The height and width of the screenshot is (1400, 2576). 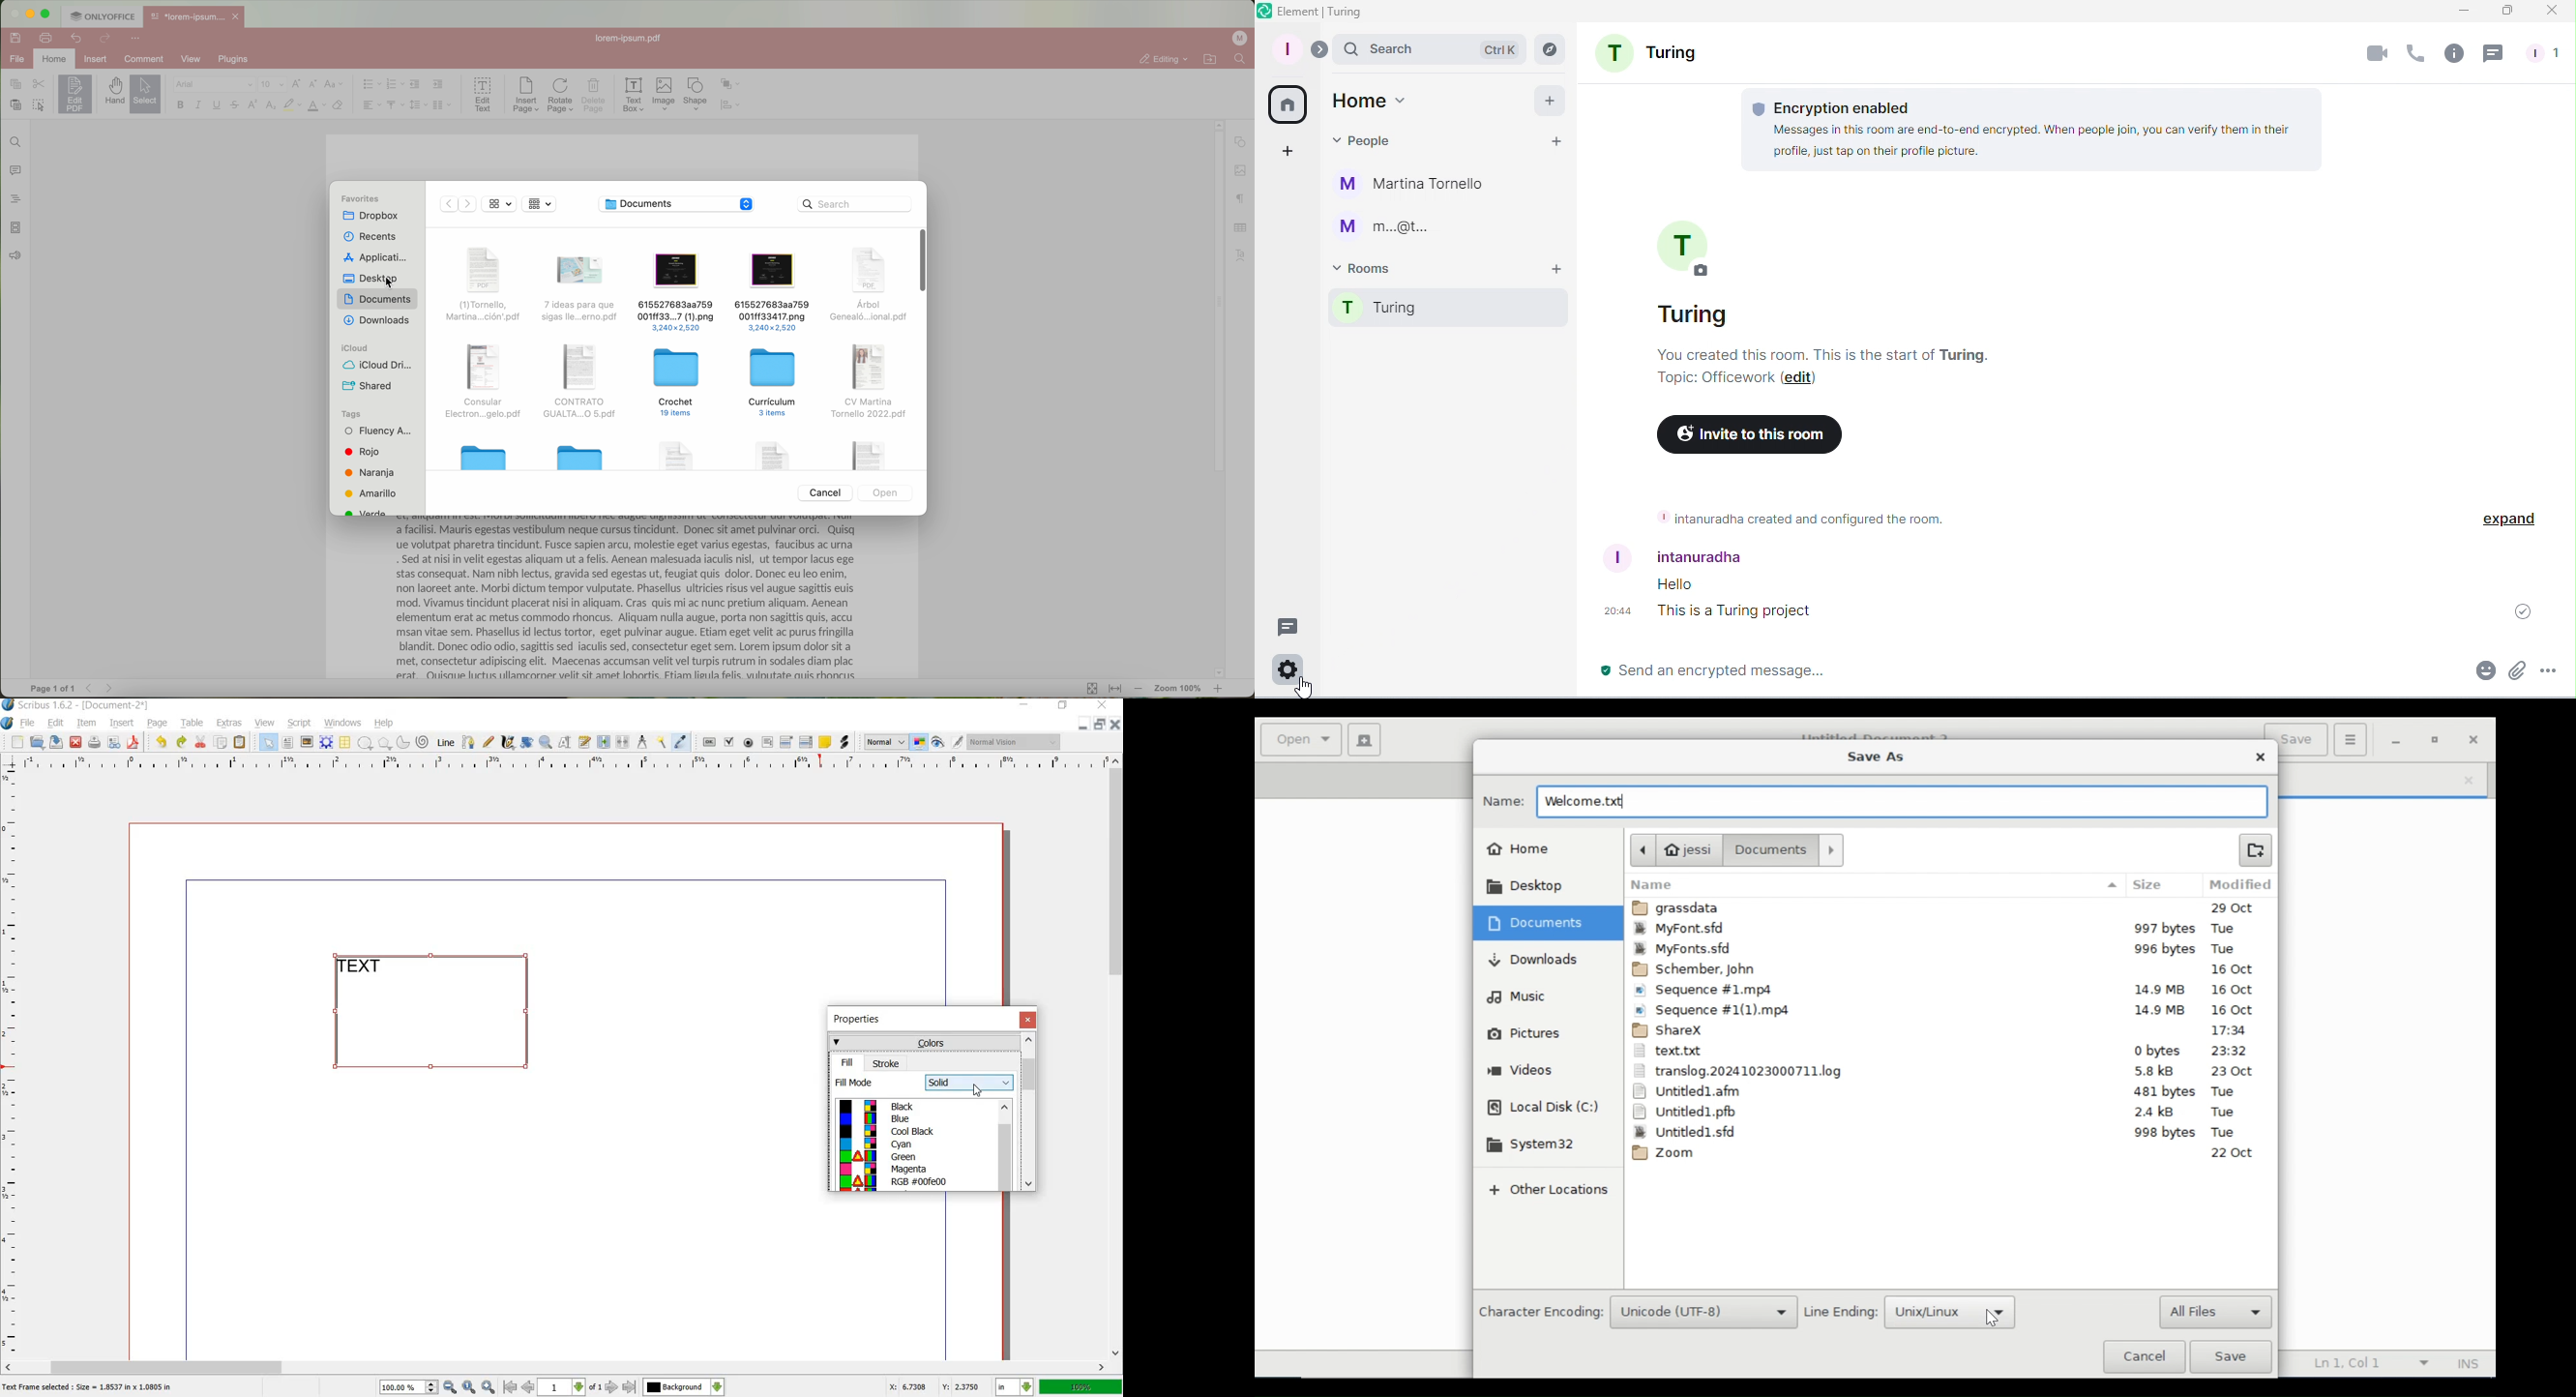 I want to click on Documents, so click(x=652, y=204).